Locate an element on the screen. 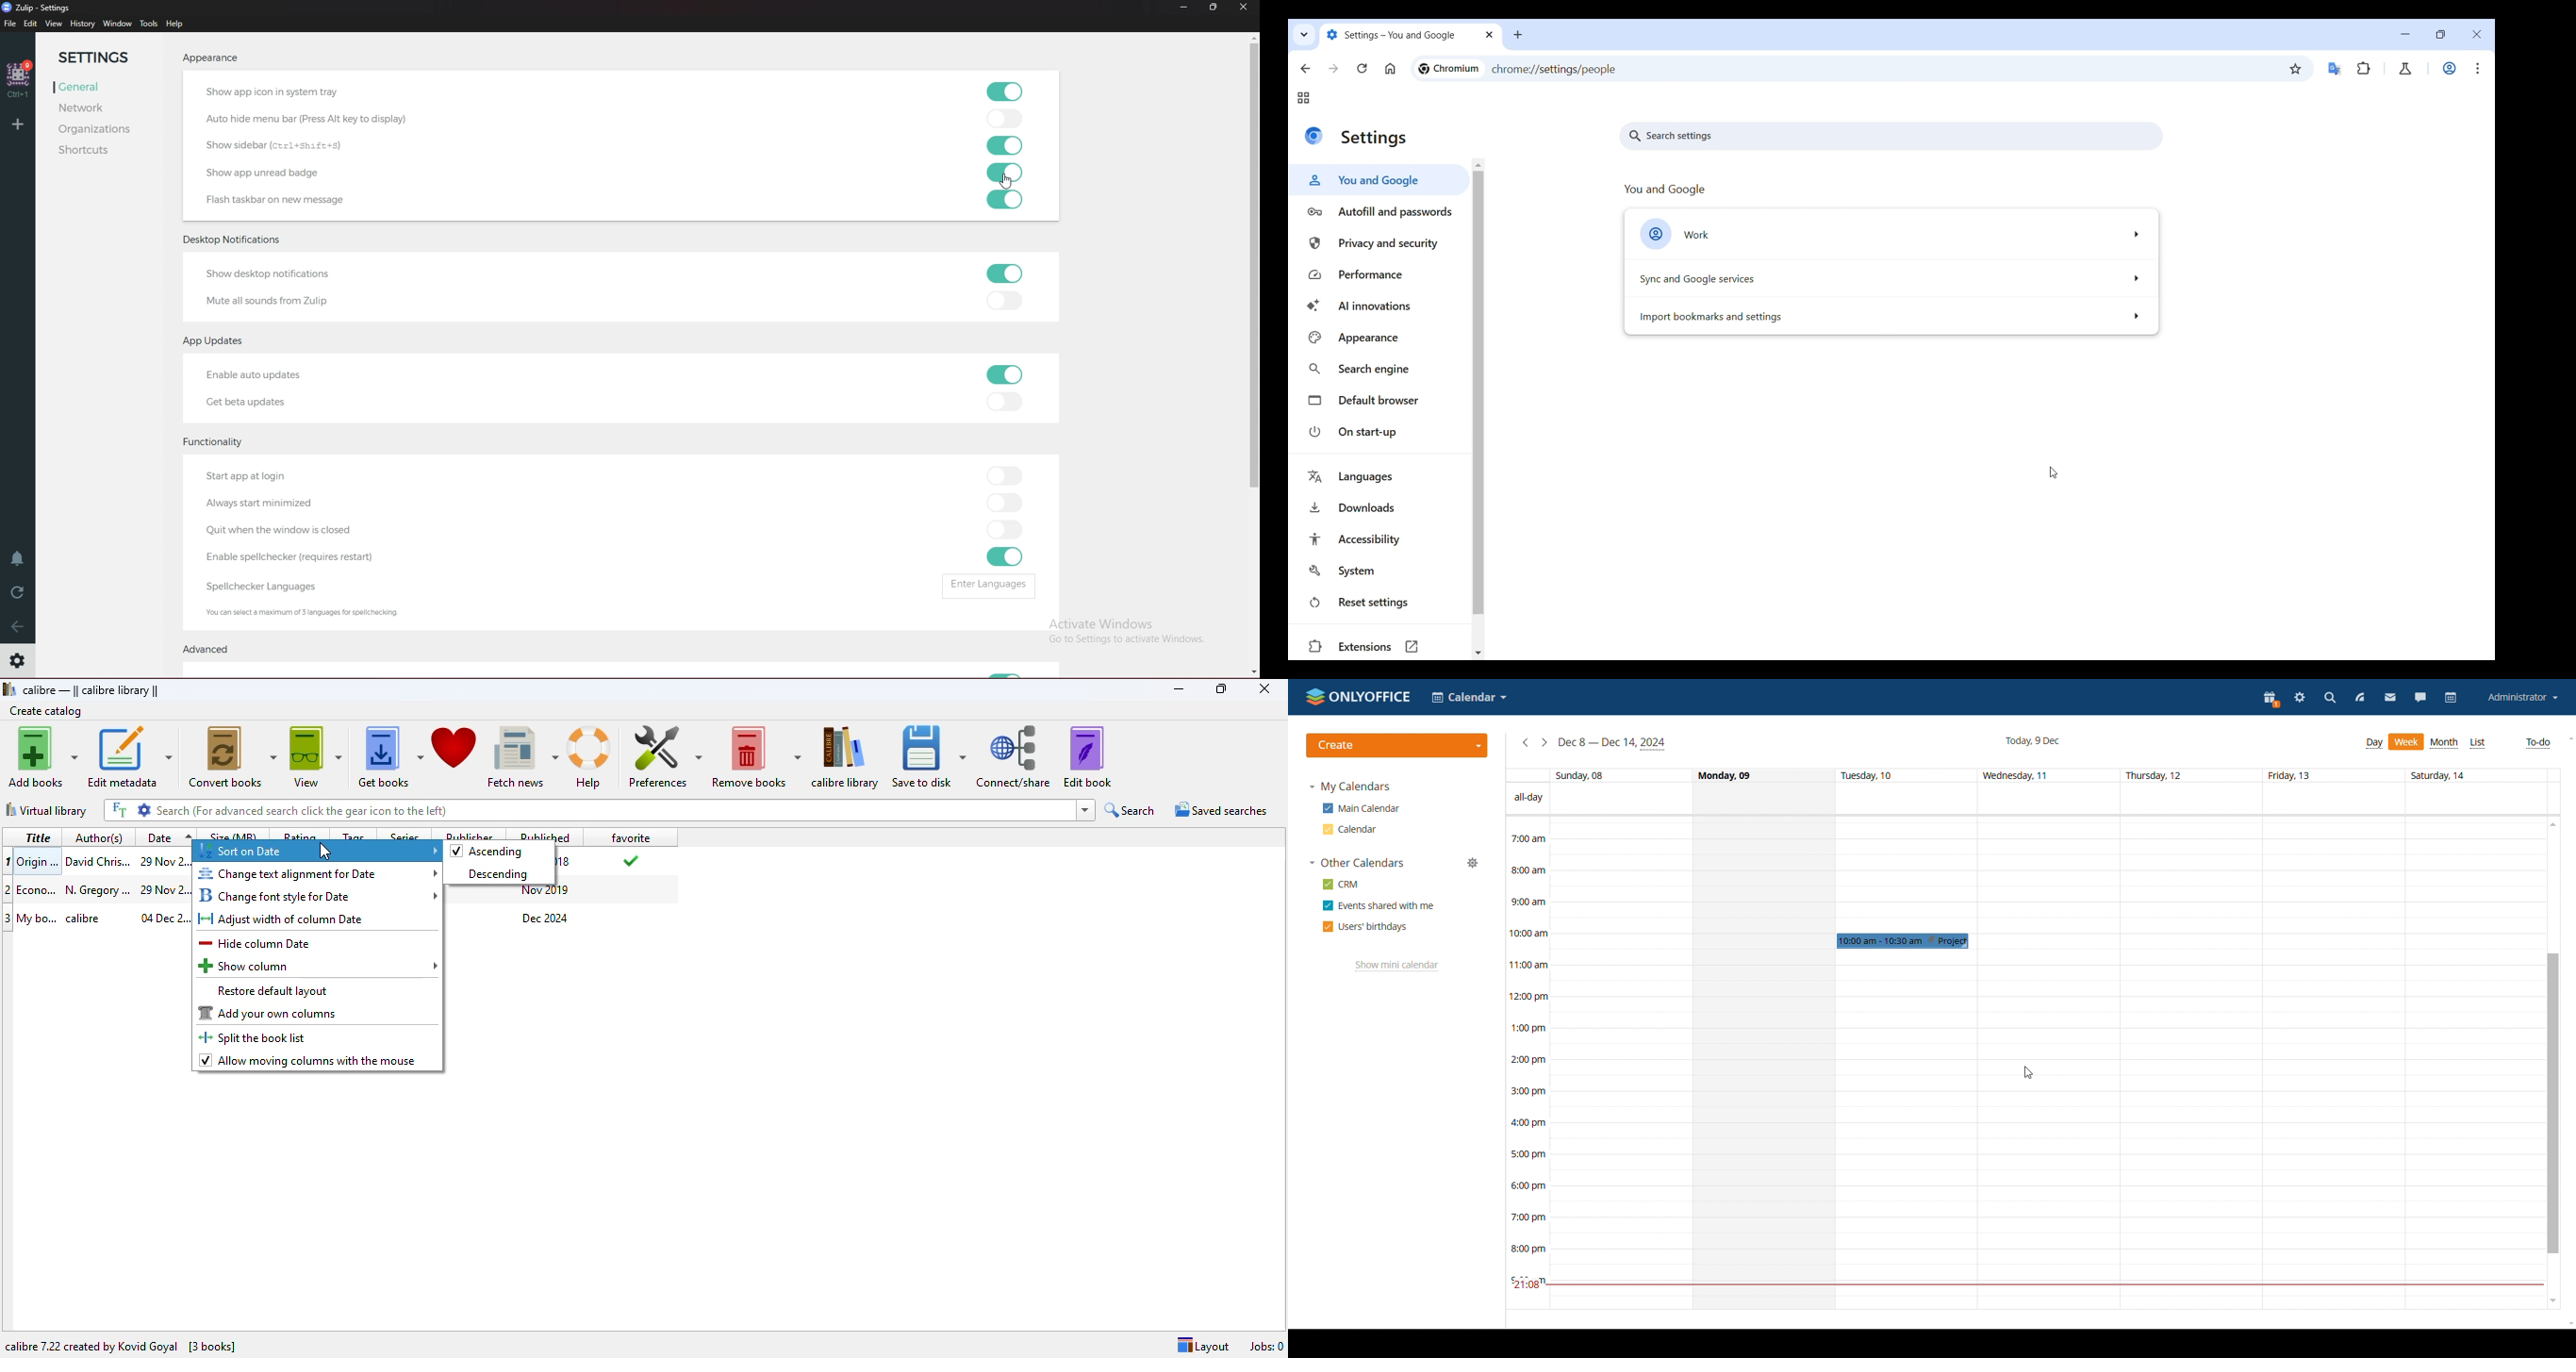 The width and height of the screenshot is (2576, 1372). 2 is located at coordinates (8, 889).